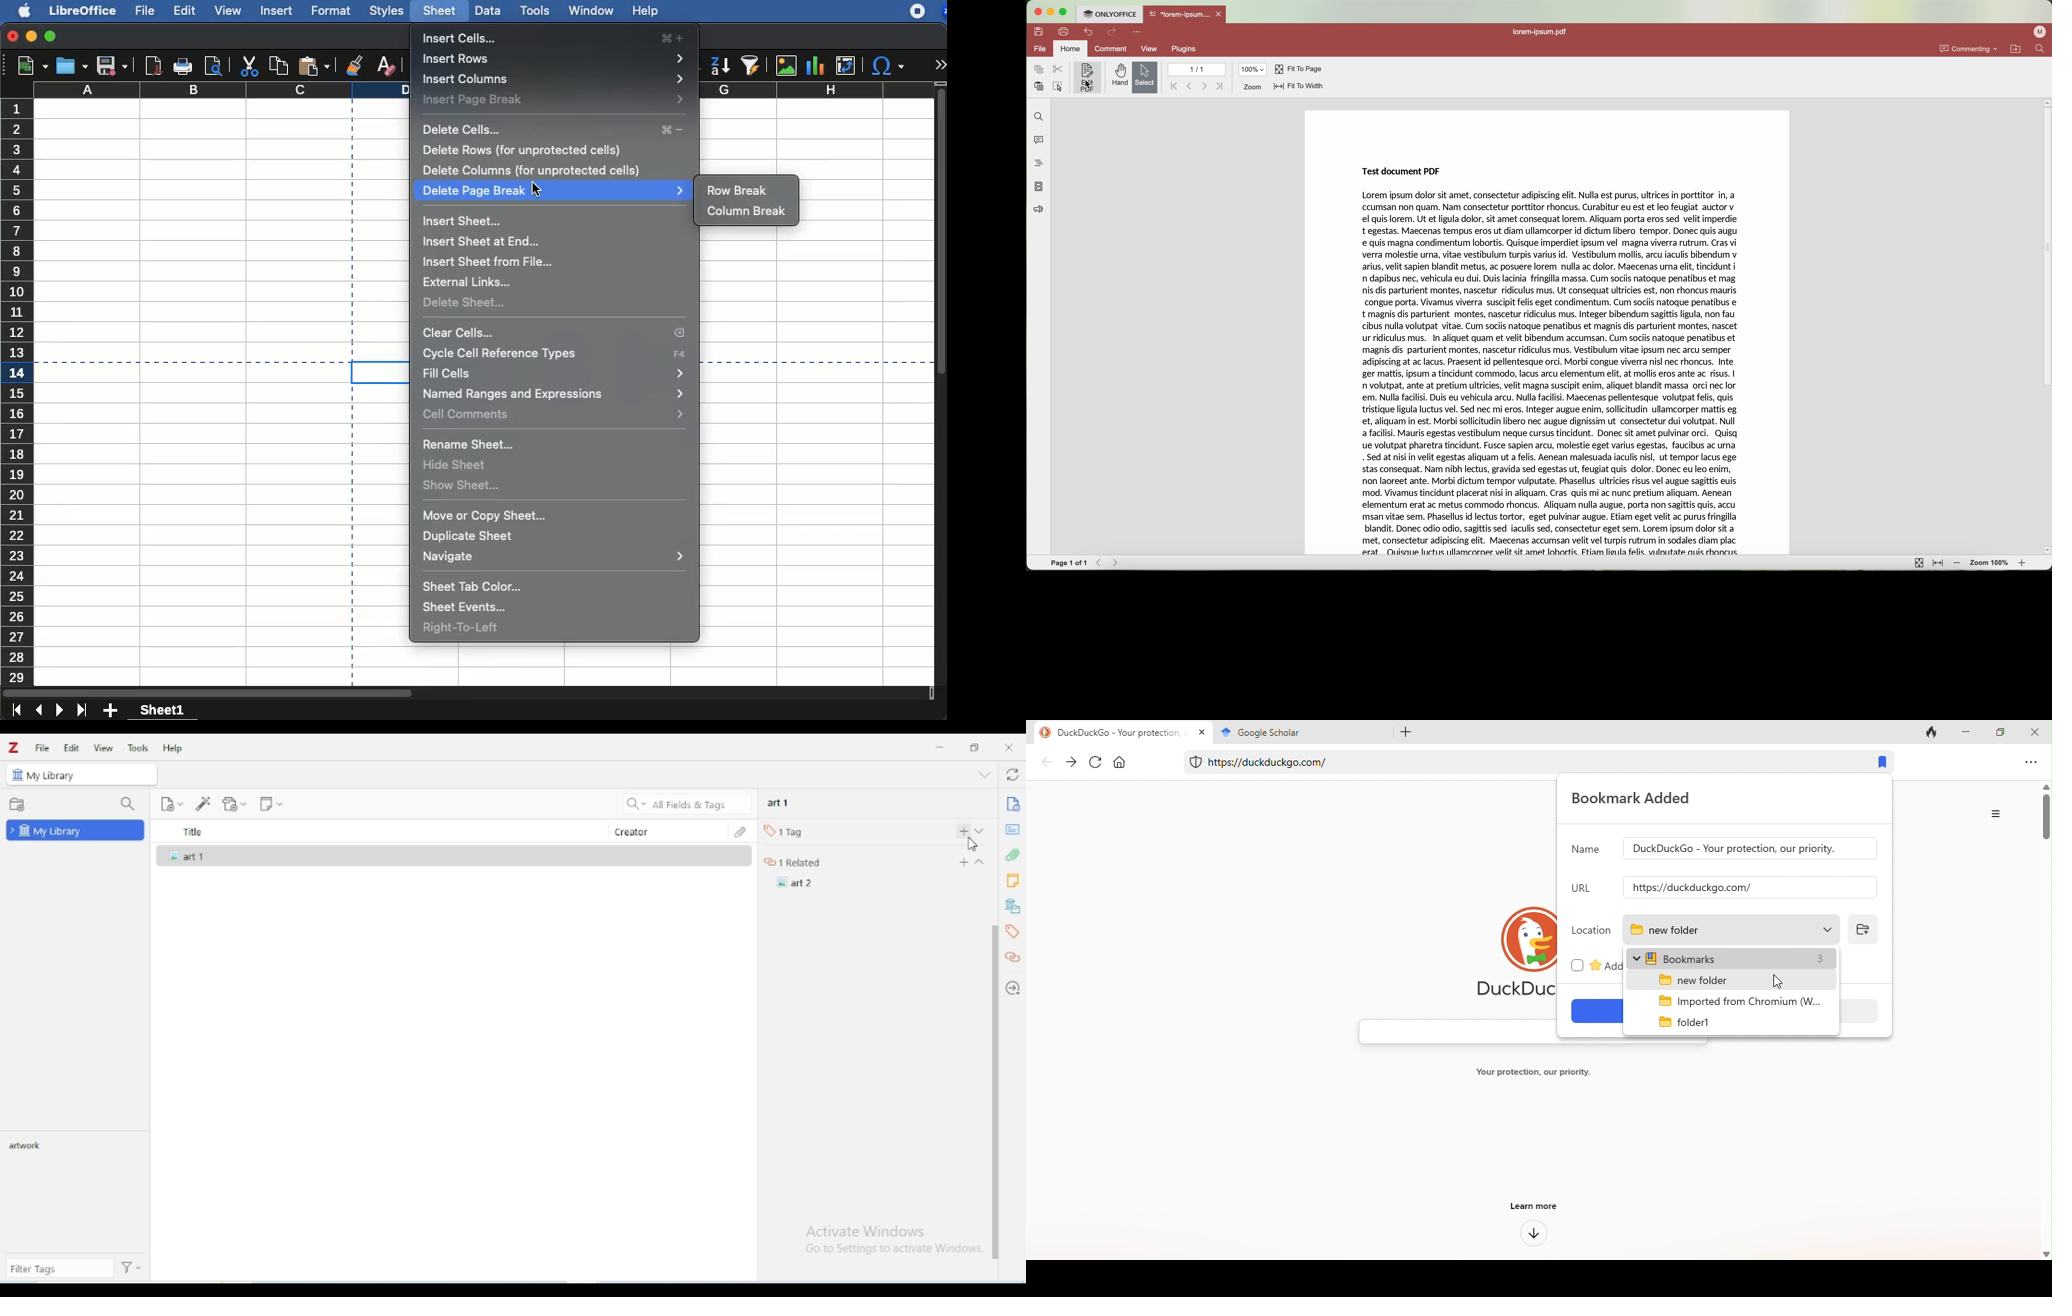 The width and height of the screenshot is (2072, 1316). Describe the element at coordinates (2015, 49) in the screenshot. I see `open file location` at that location.